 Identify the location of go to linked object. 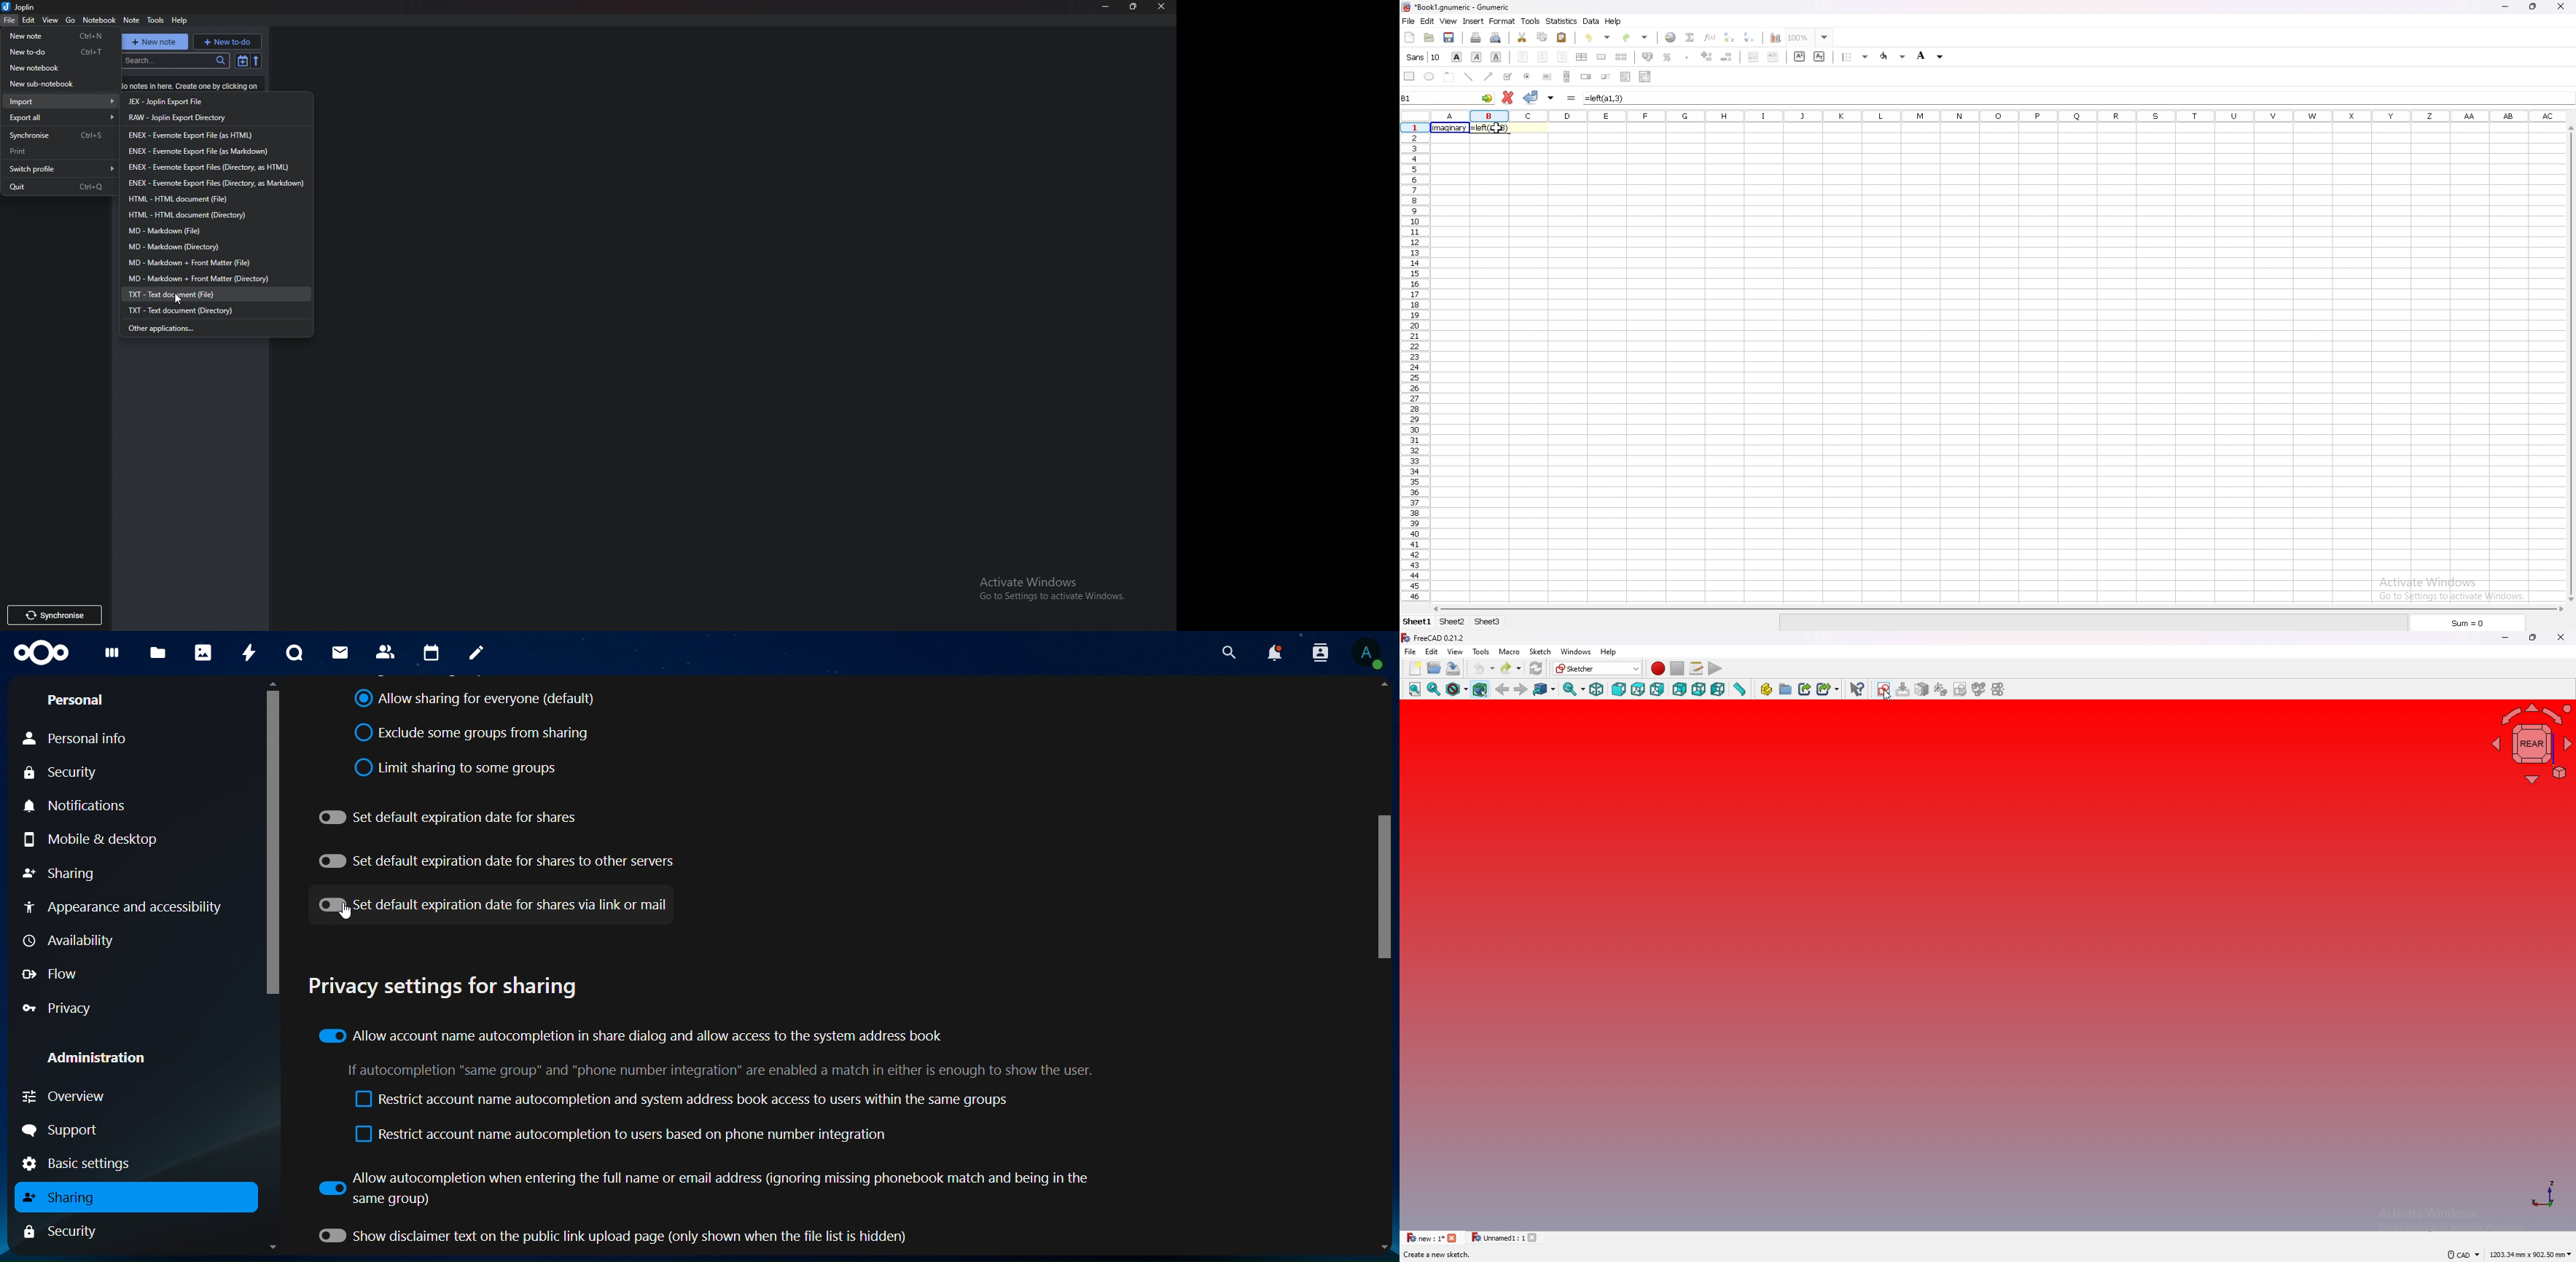
(1545, 689).